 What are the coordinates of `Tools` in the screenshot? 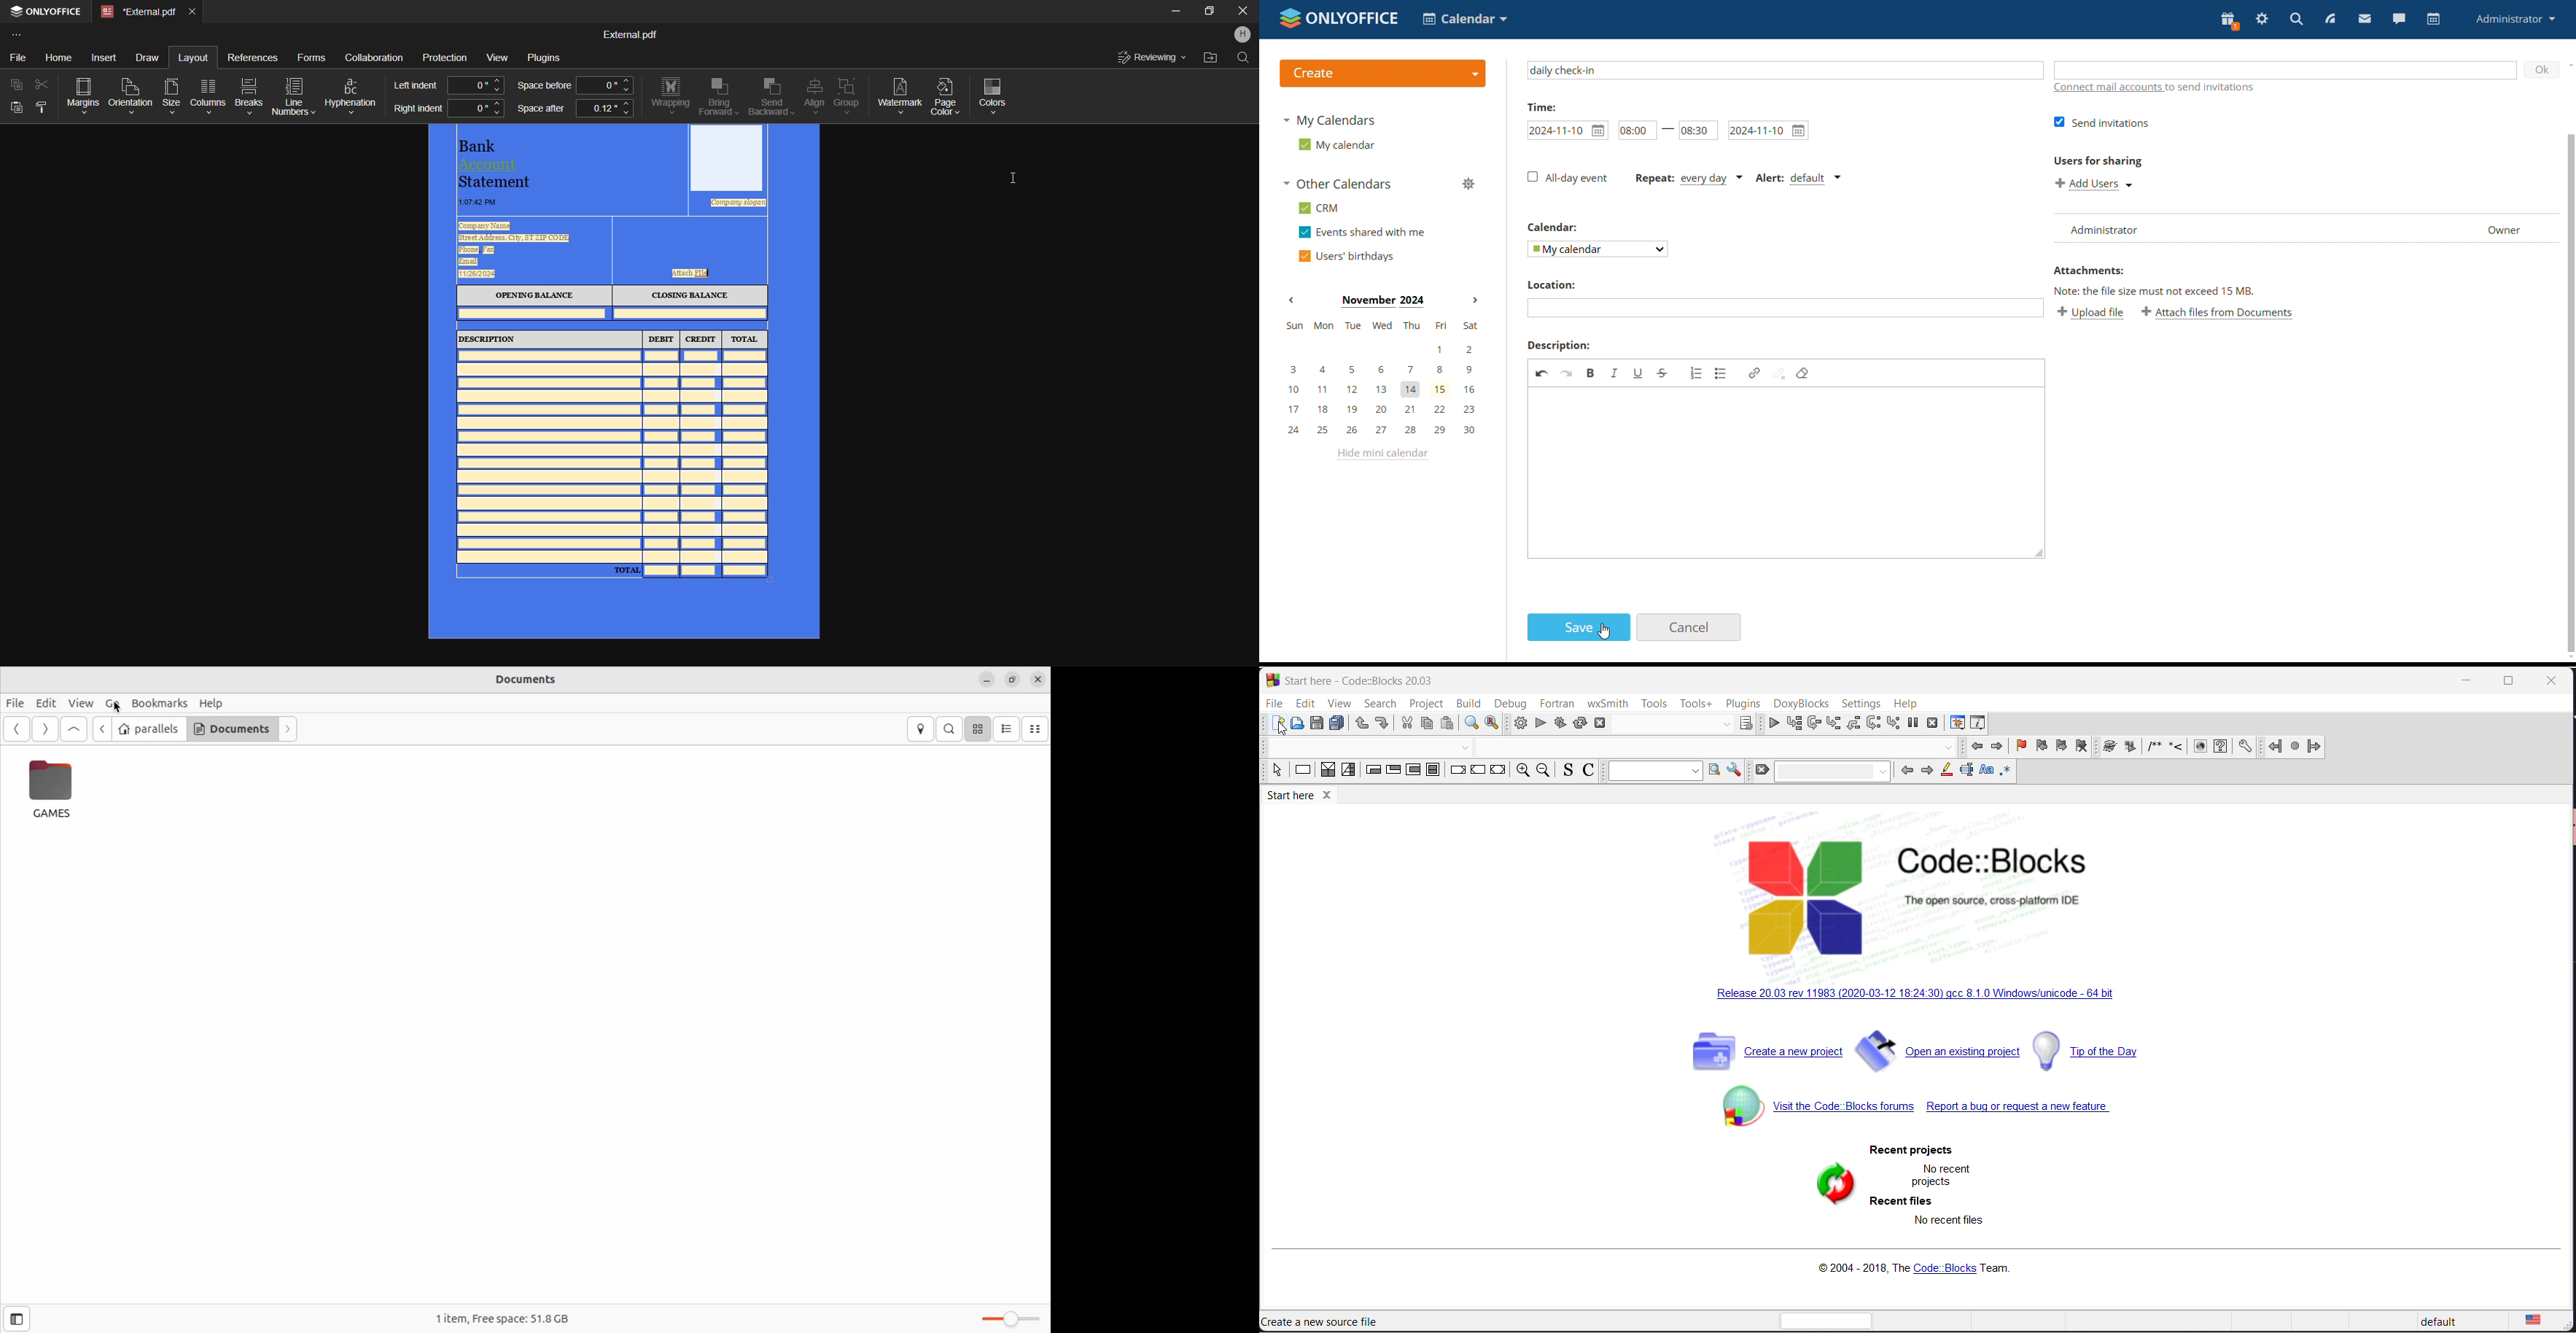 It's located at (1654, 703).